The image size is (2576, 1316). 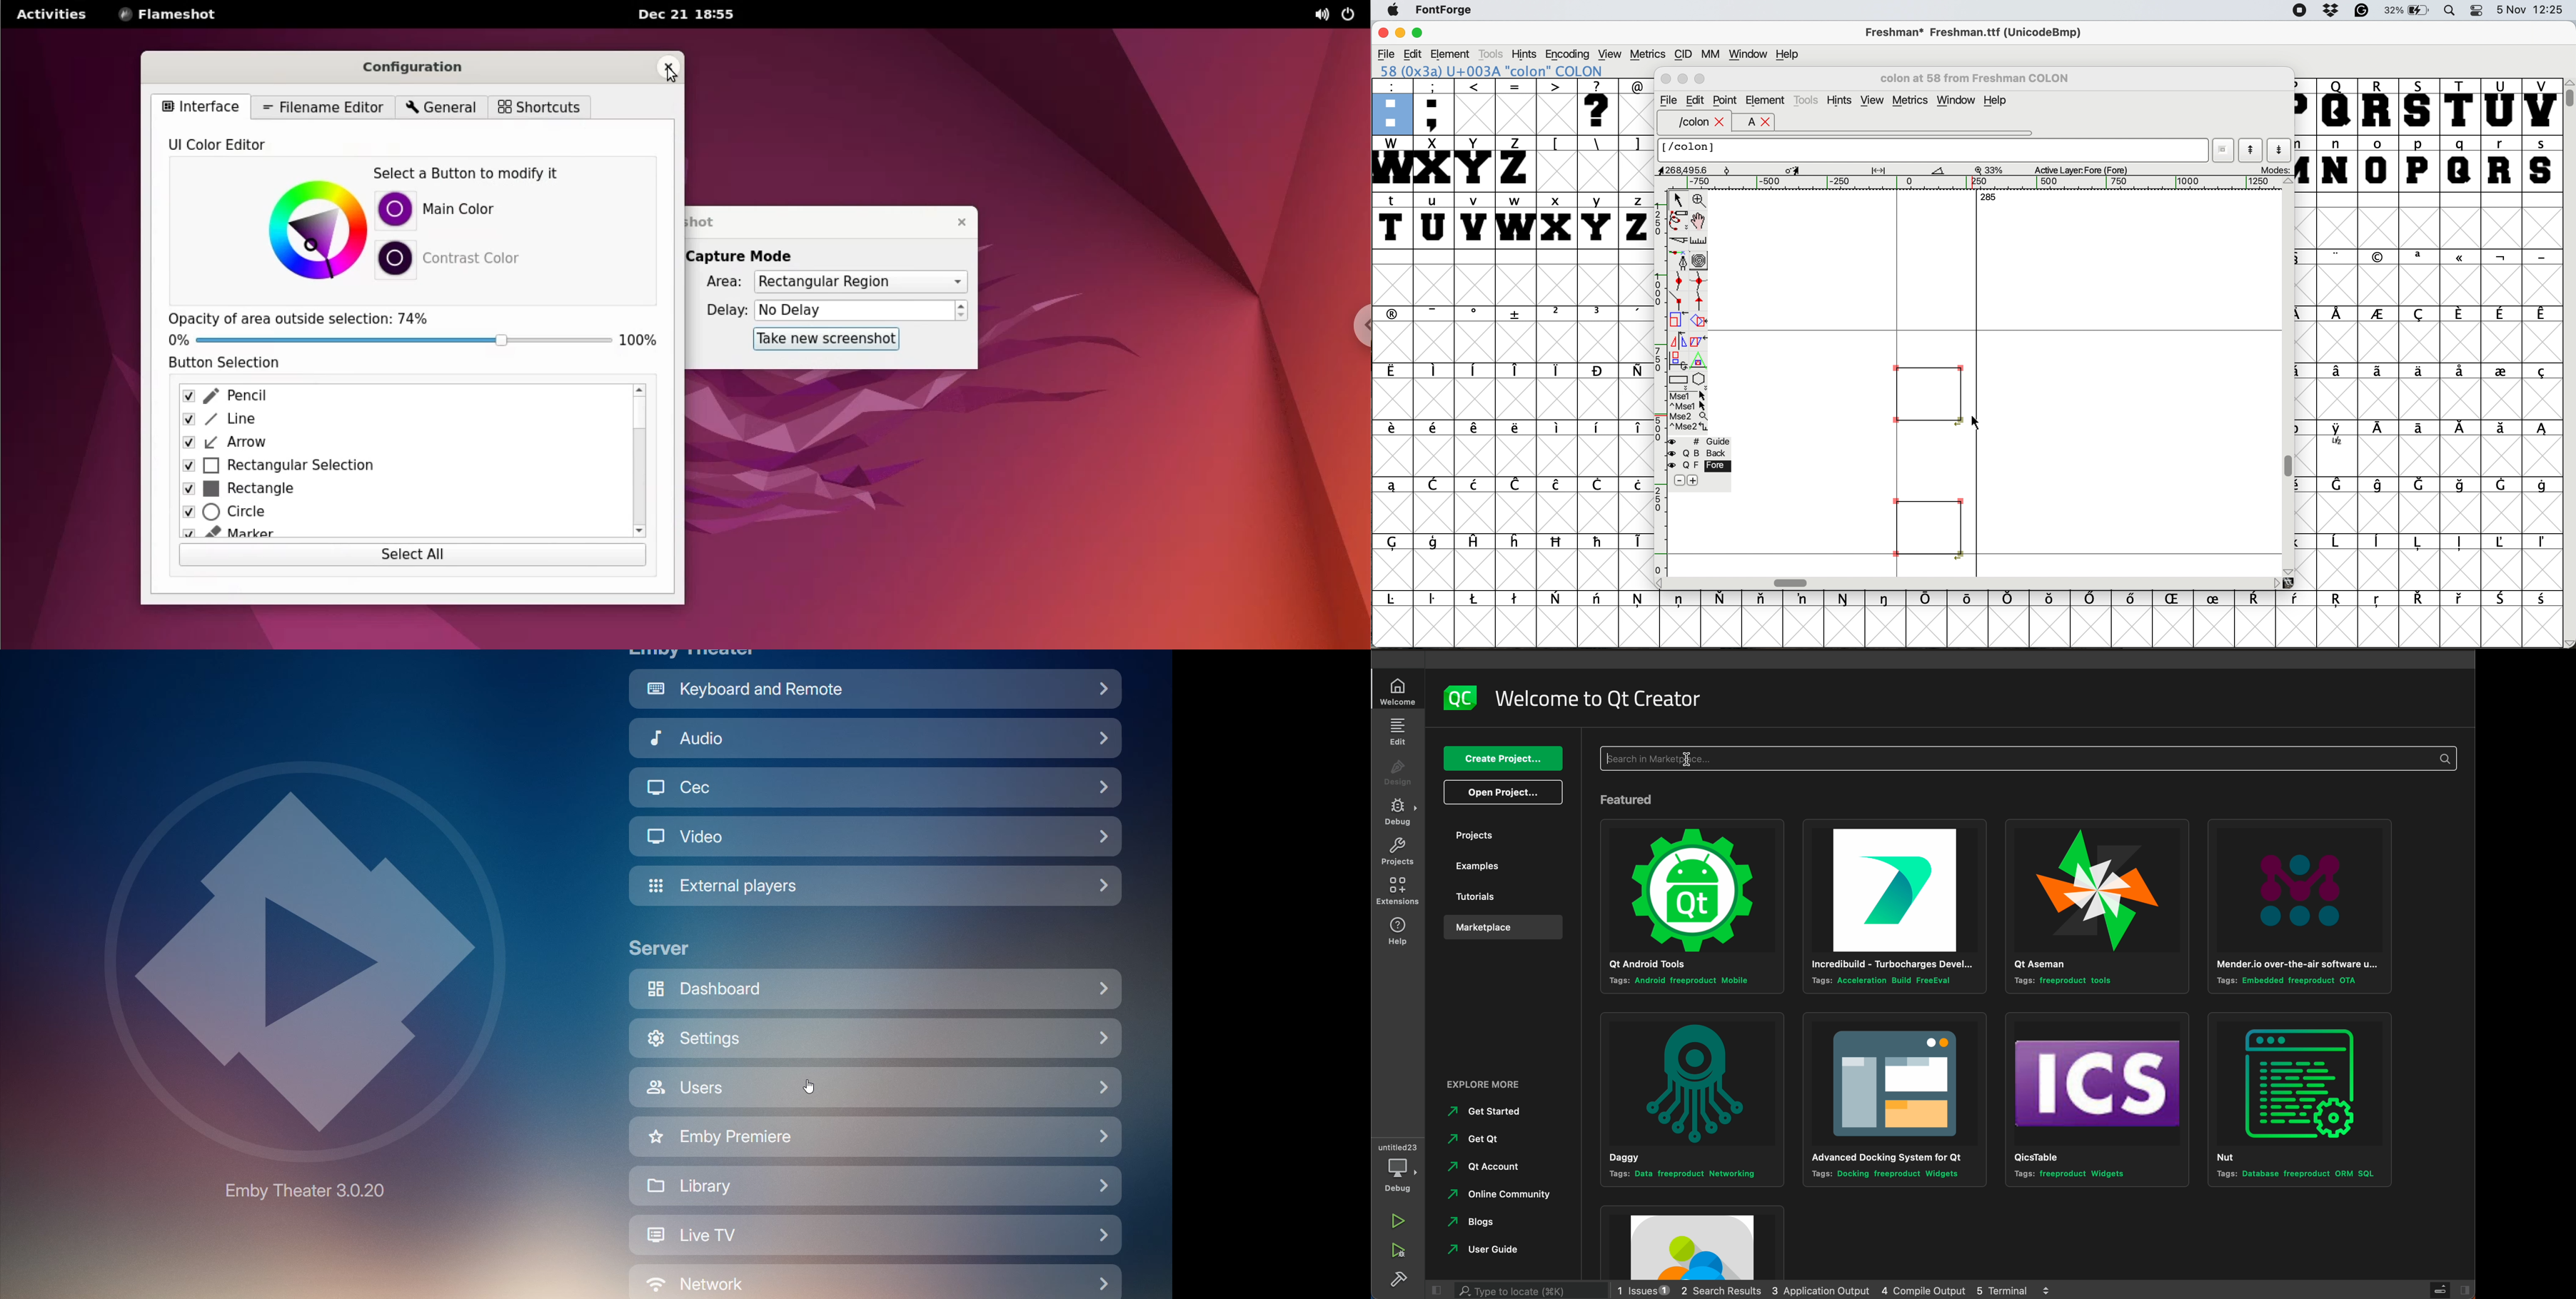 What do you see at coordinates (1397, 600) in the screenshot?
I see `symbol` at bounding box center [1397, 600].